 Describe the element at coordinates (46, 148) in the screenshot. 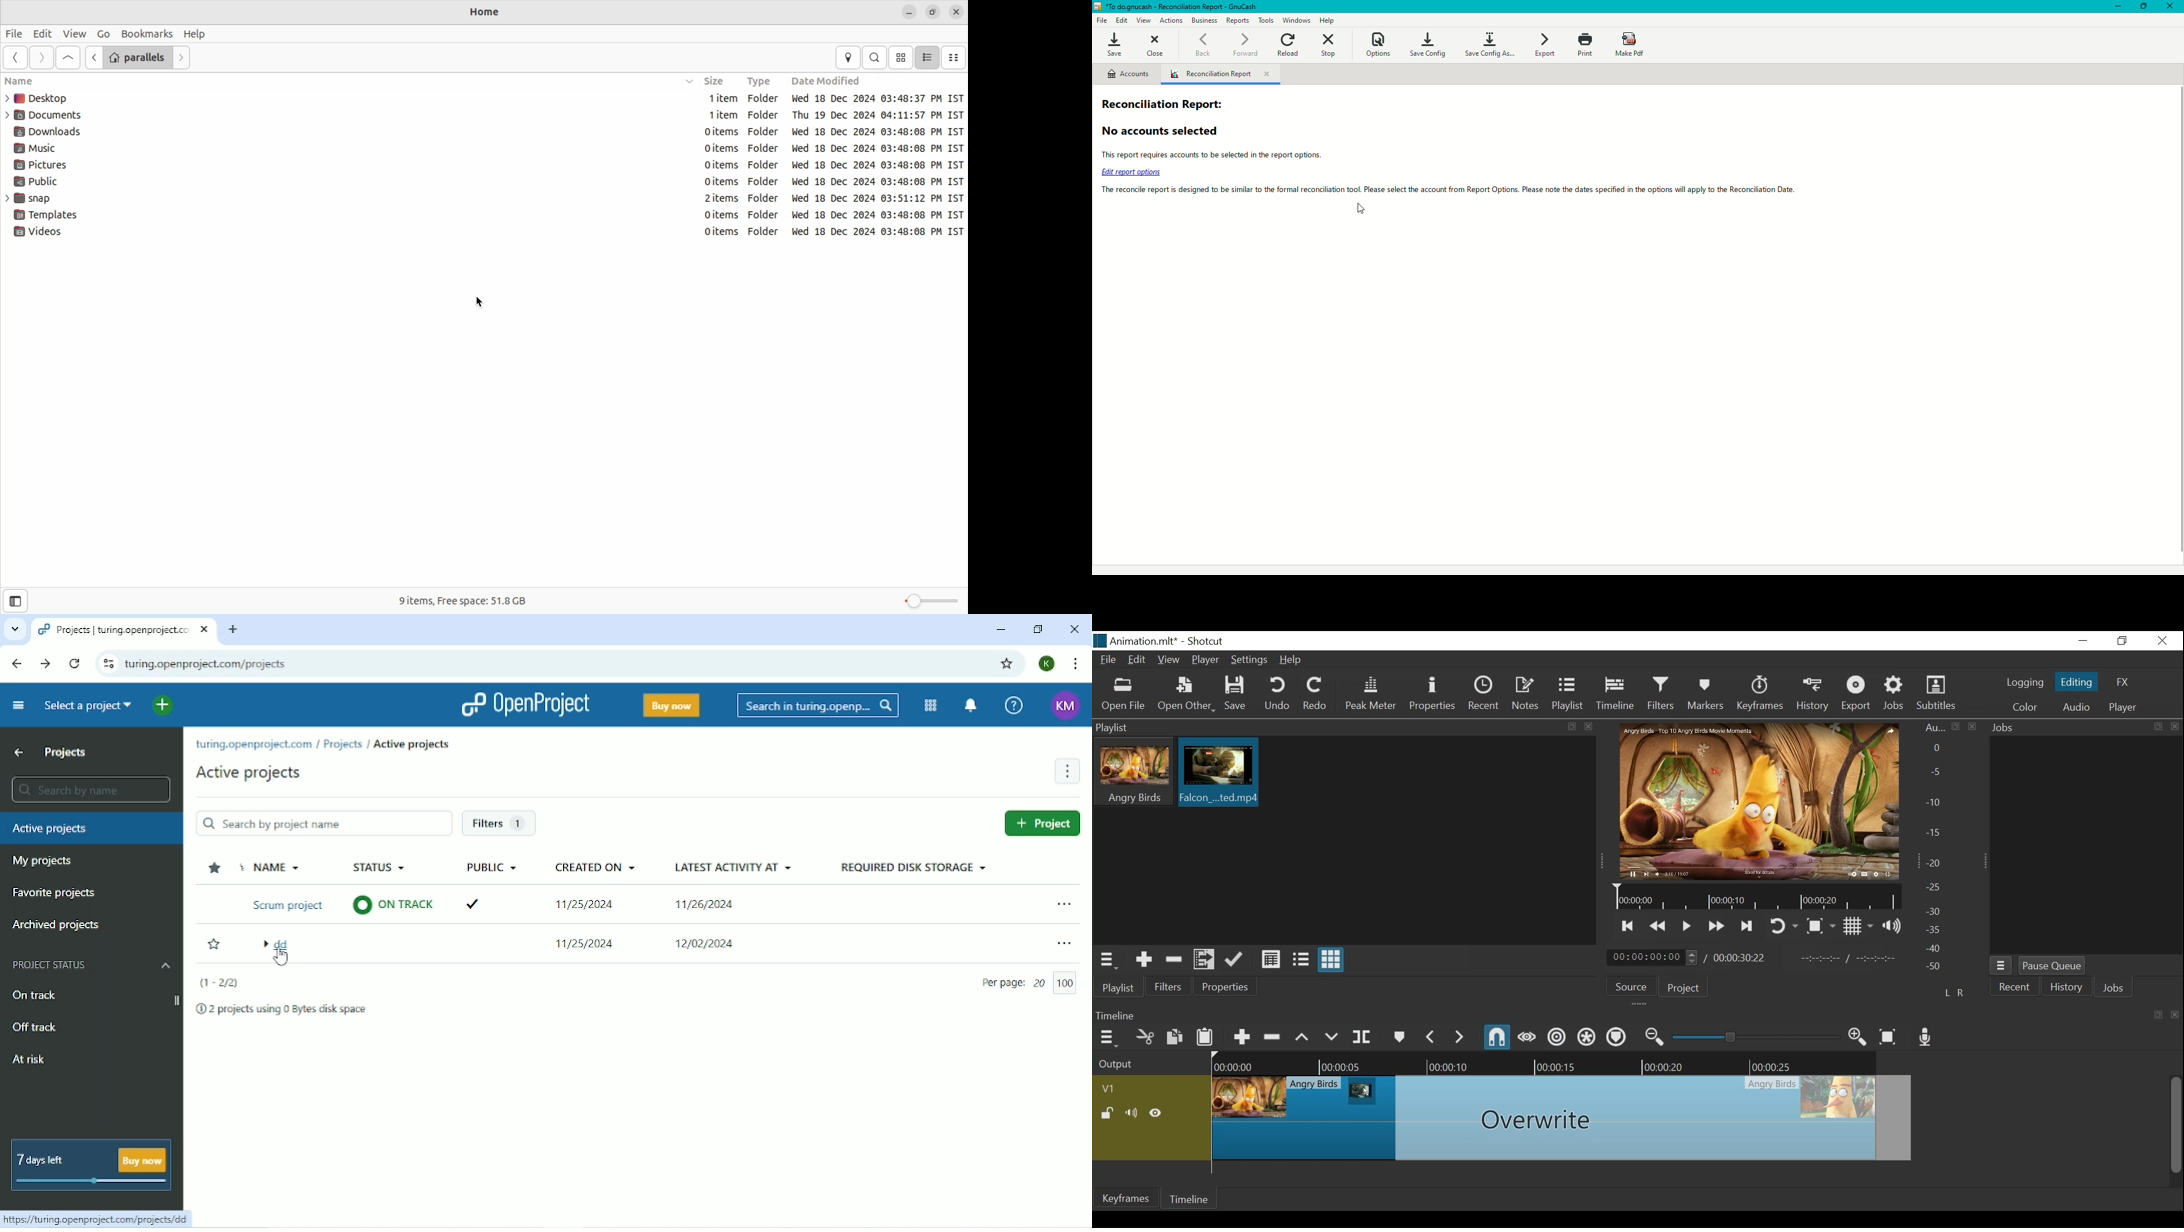

I see `Music` at that location.